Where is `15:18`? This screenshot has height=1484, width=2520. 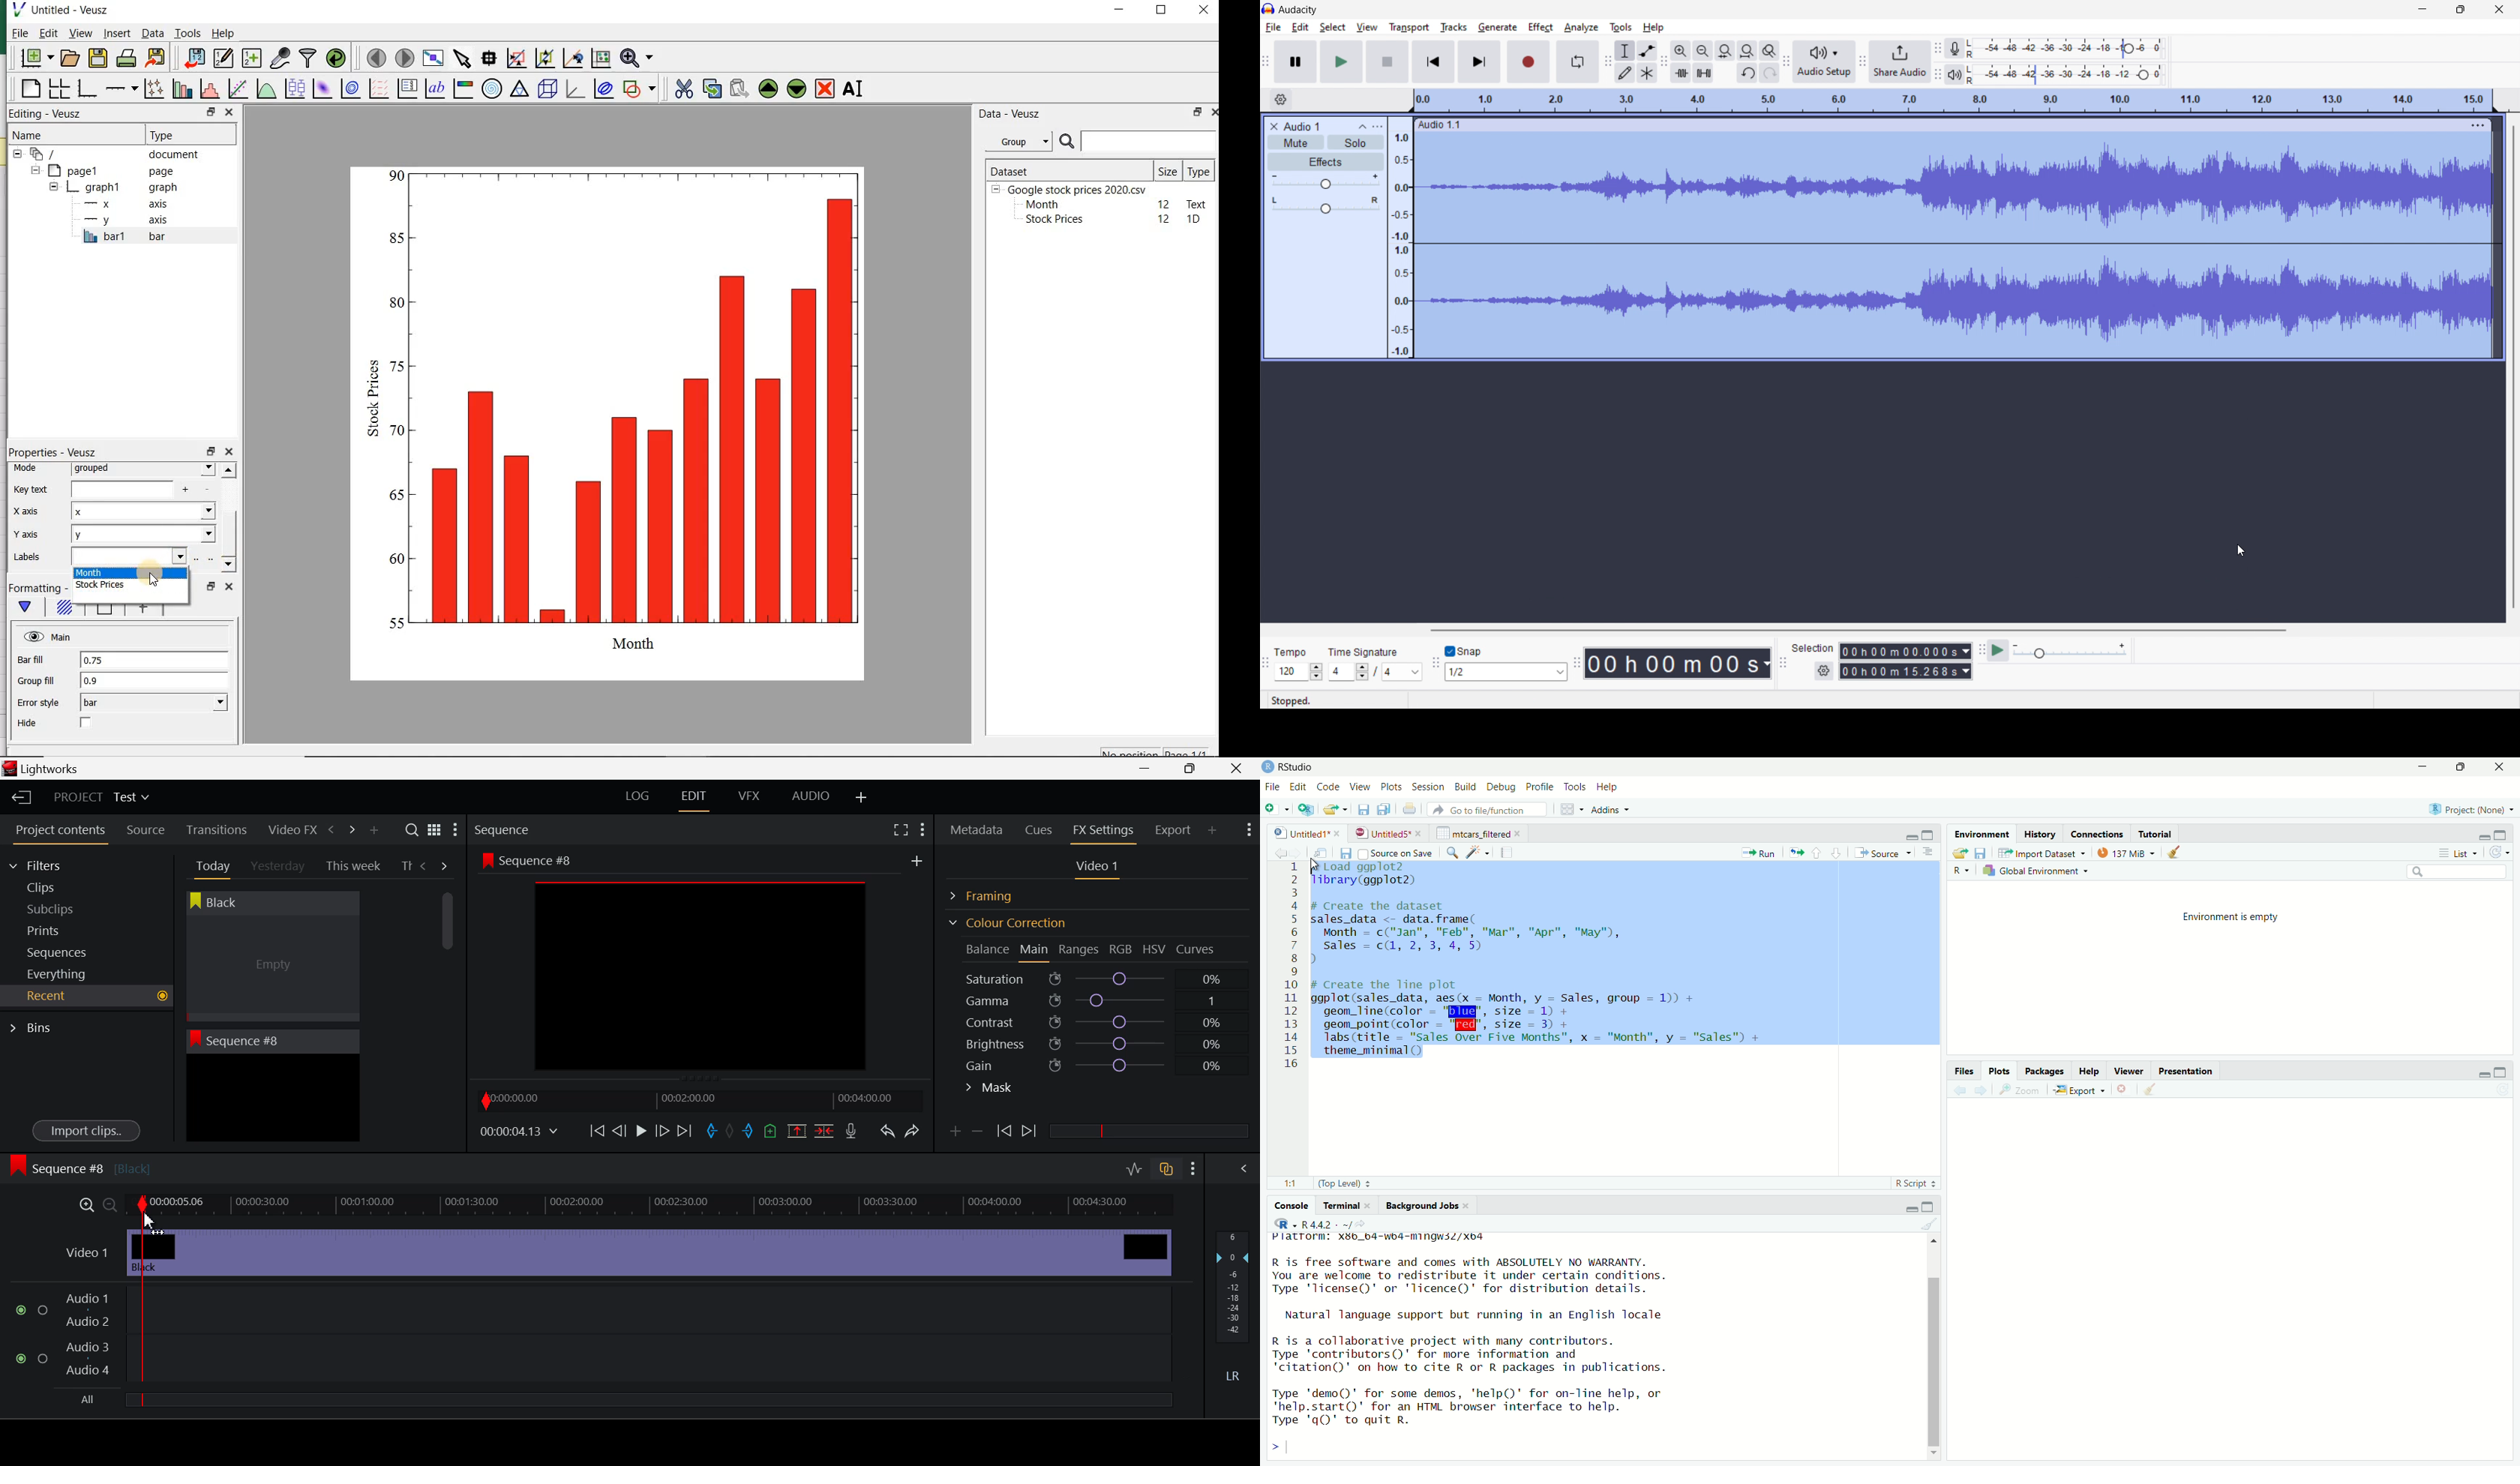
15:18 is located at coordinates (1293, 1184).